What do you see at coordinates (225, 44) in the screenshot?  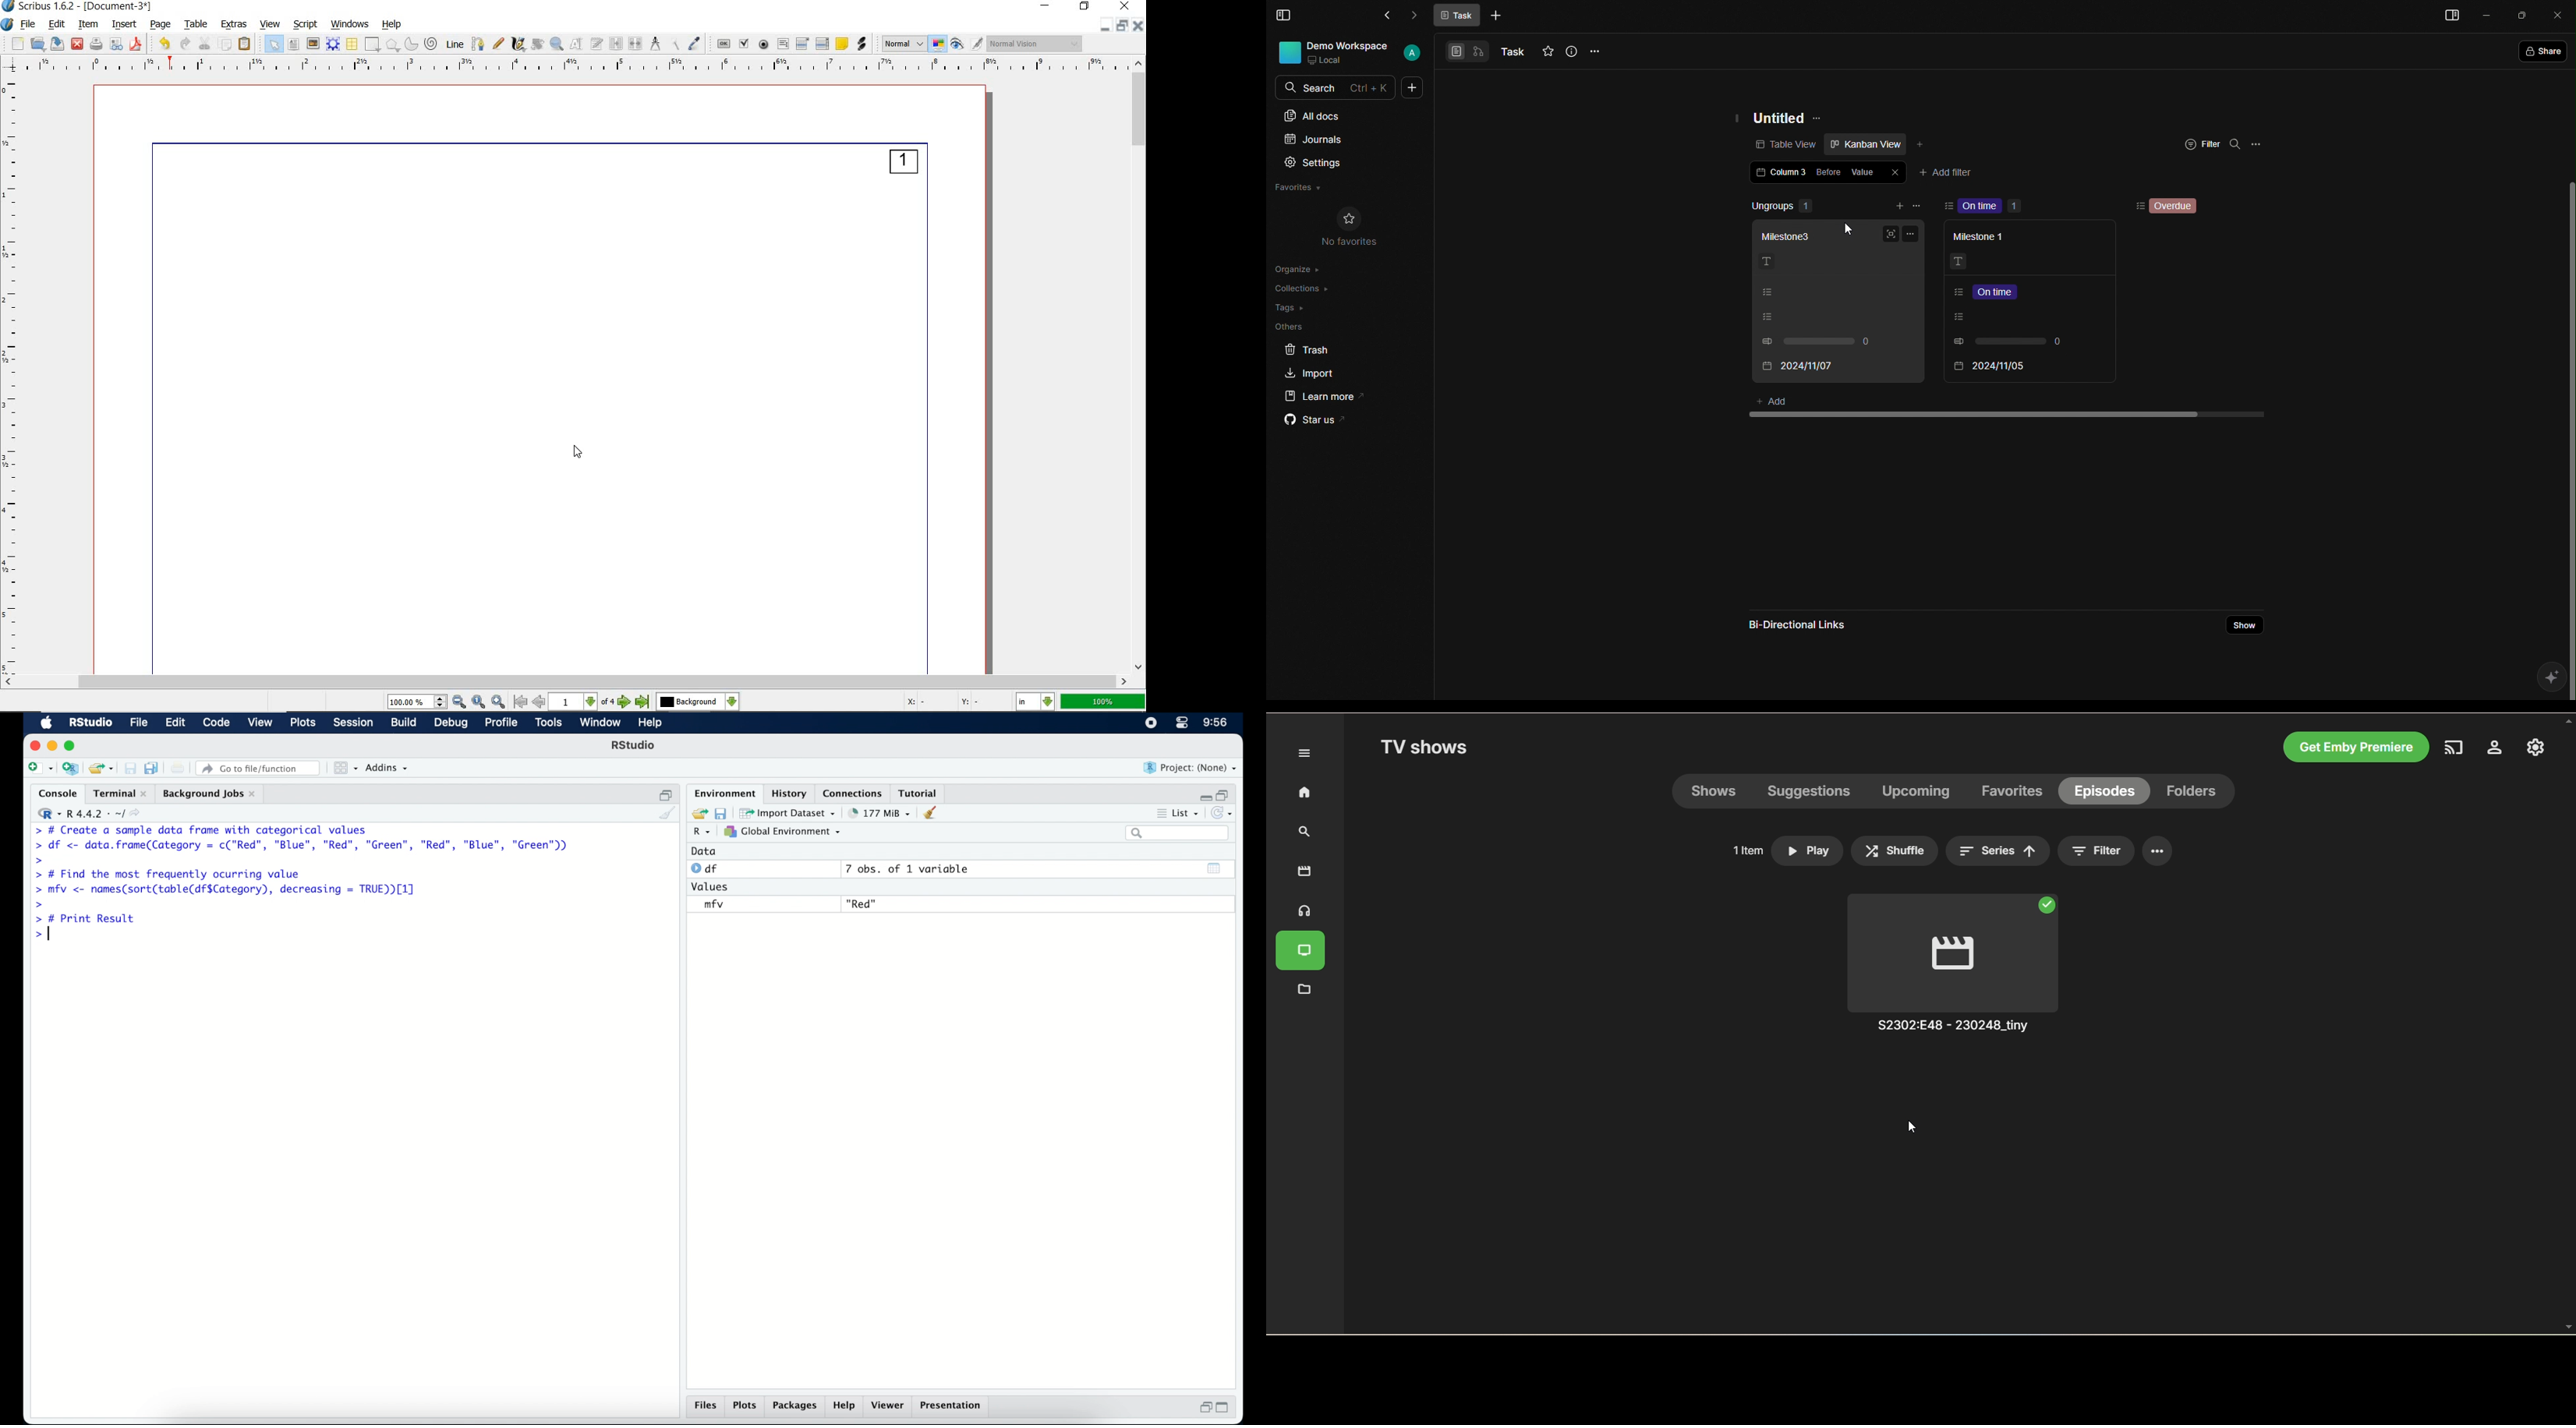 I see `copy` at bounding box center [225, 44].